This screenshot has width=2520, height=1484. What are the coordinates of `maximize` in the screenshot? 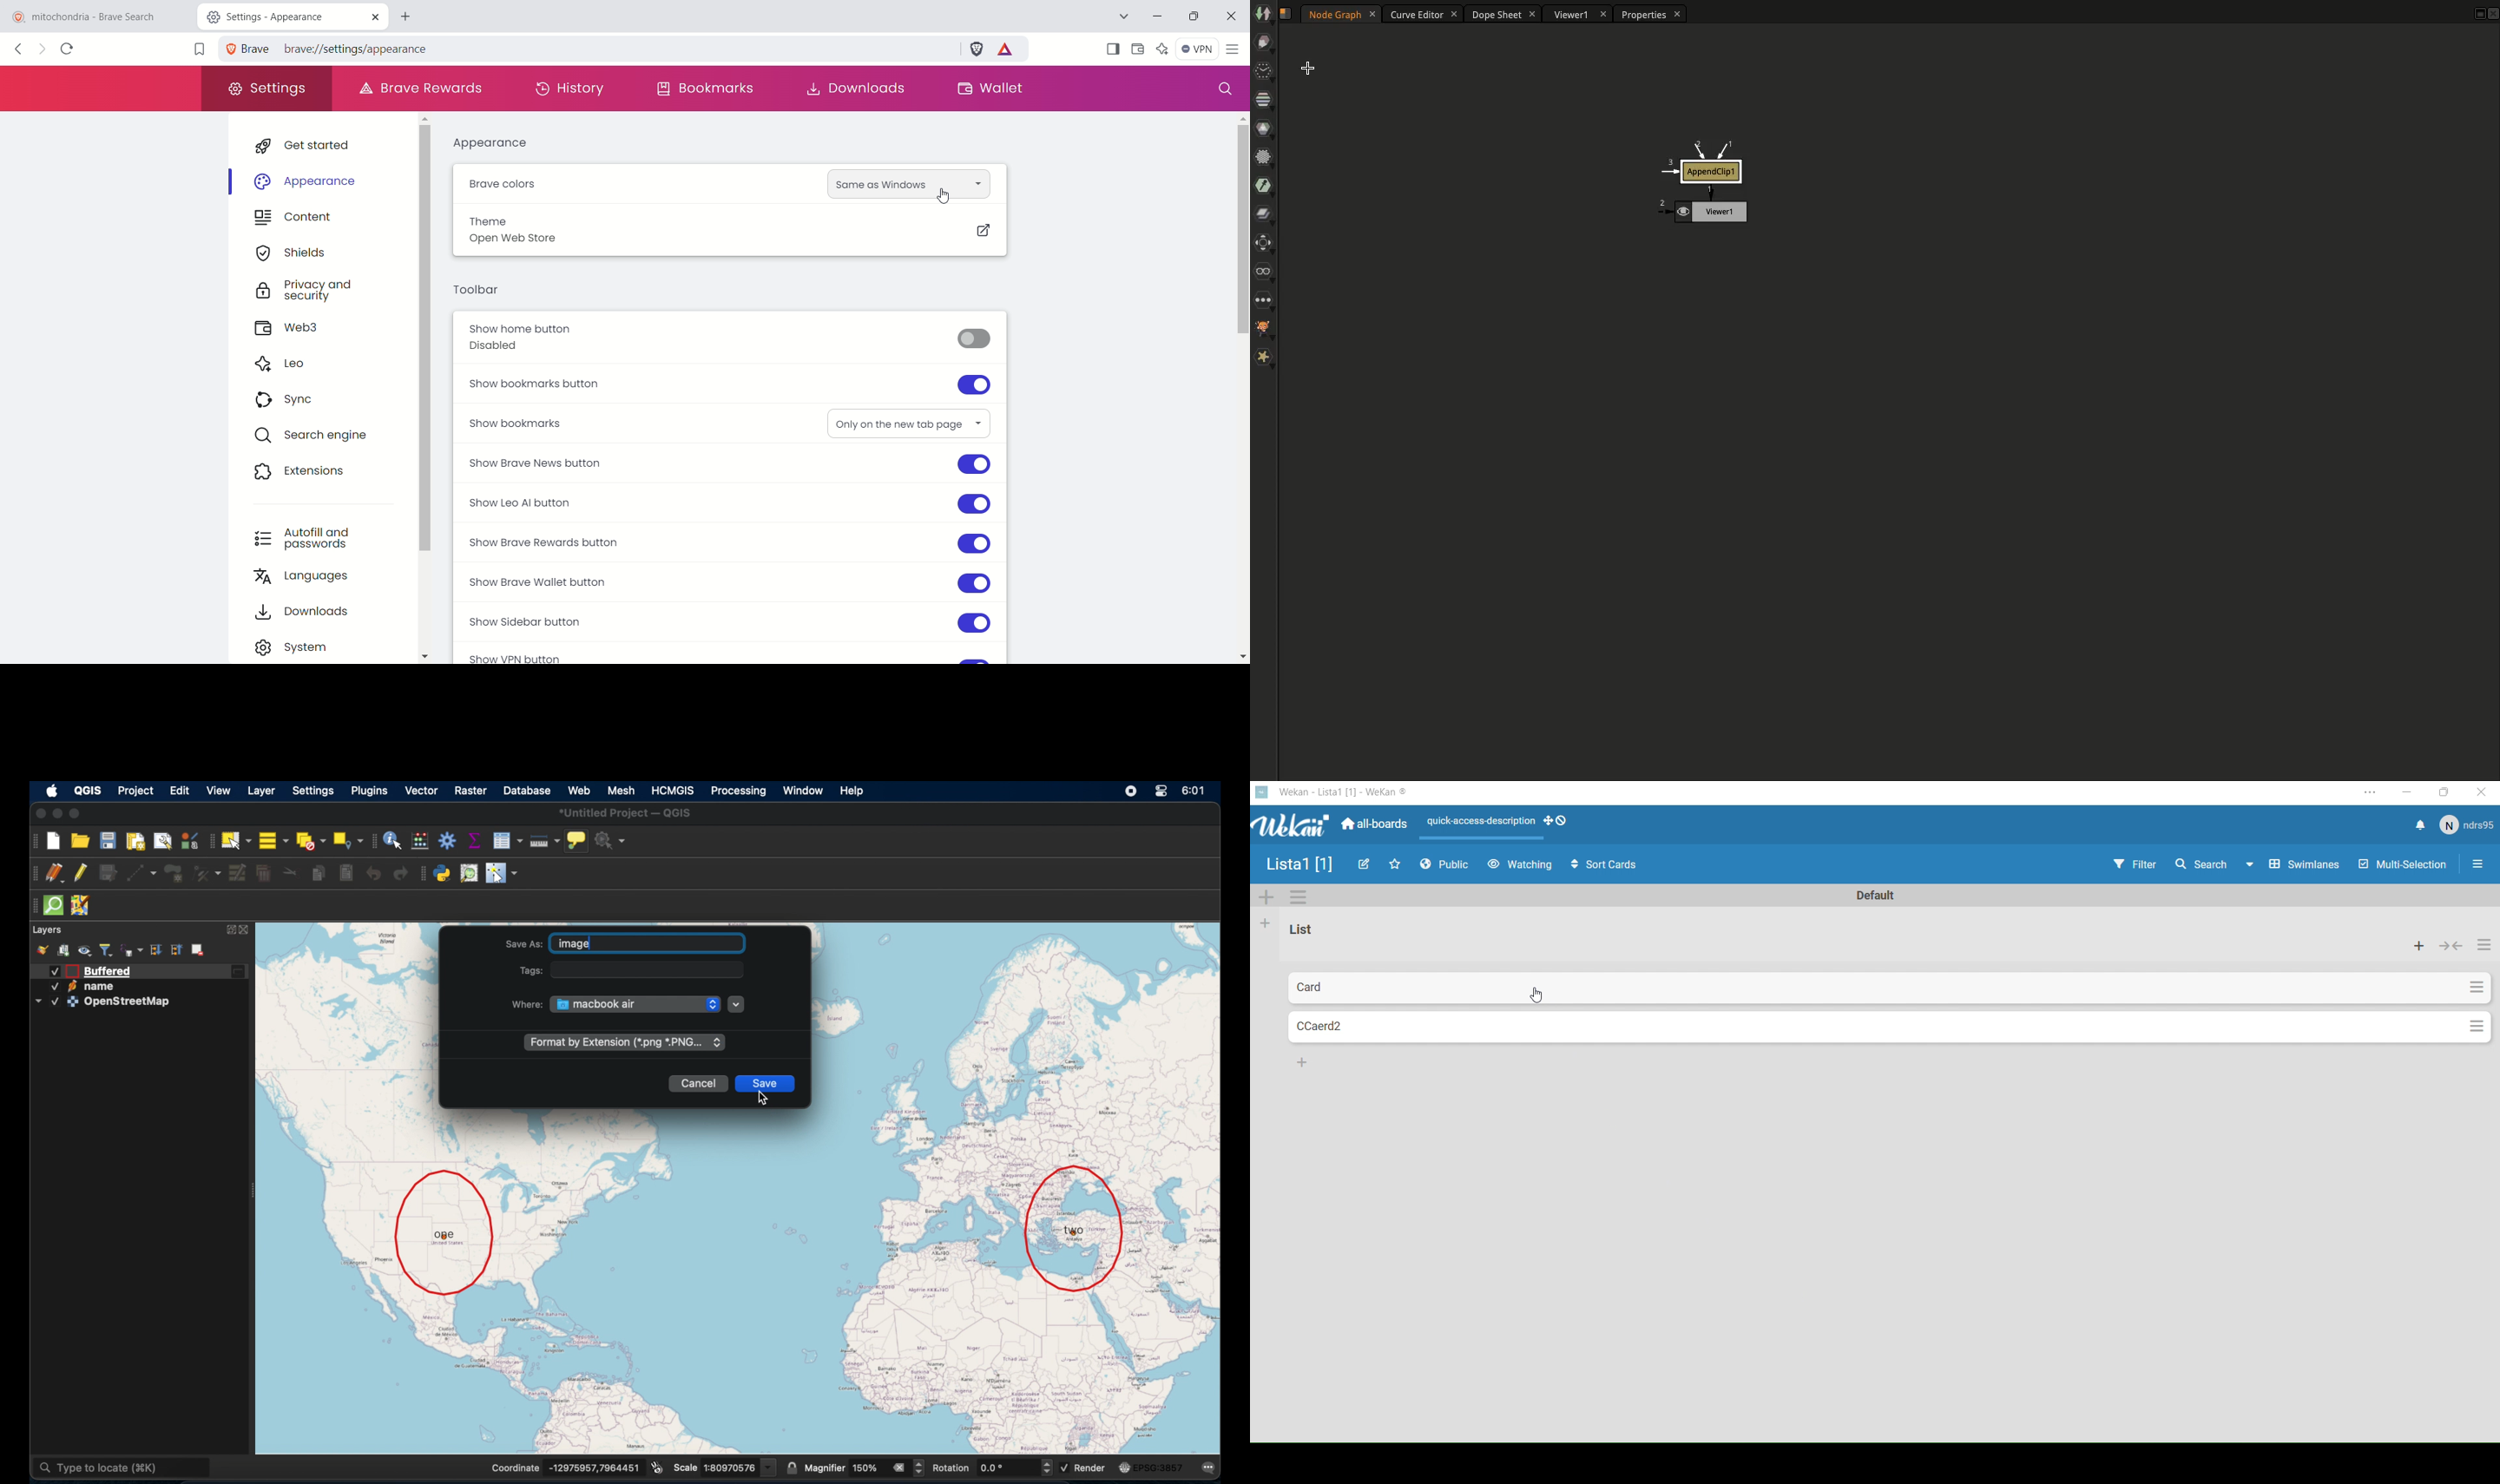 It's located at (76, 814).